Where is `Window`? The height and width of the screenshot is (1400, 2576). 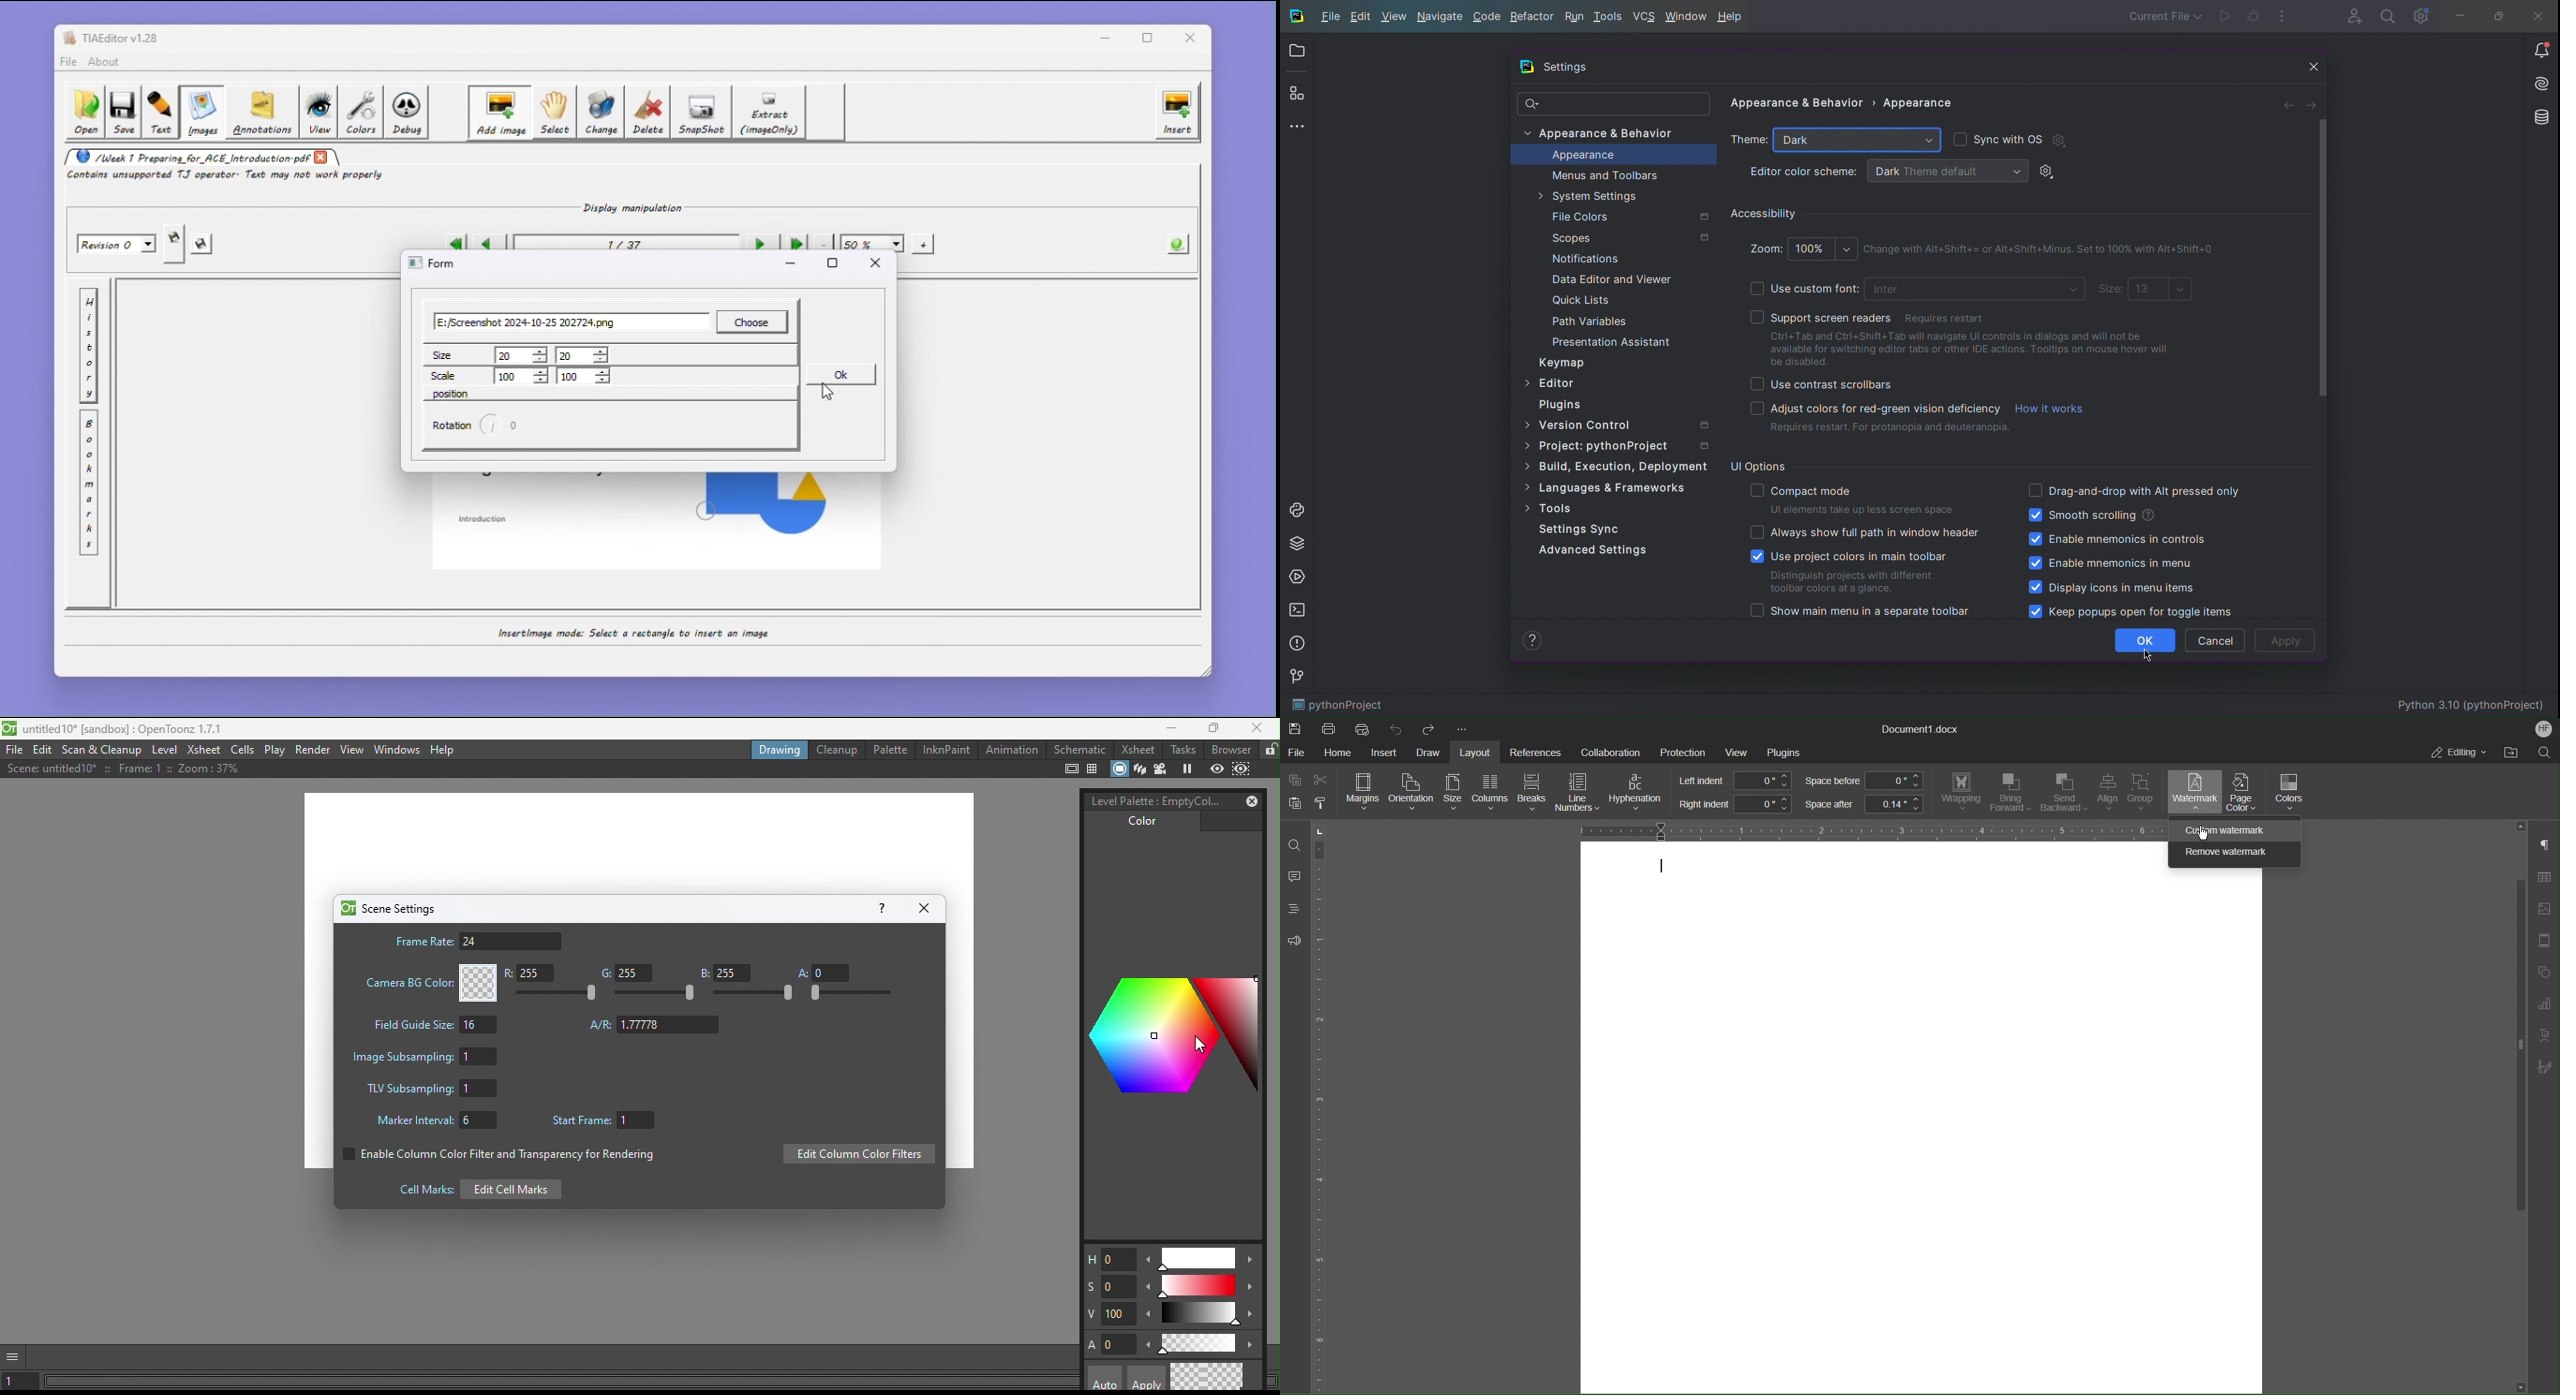
Window is located at coordinates (1688, 15).